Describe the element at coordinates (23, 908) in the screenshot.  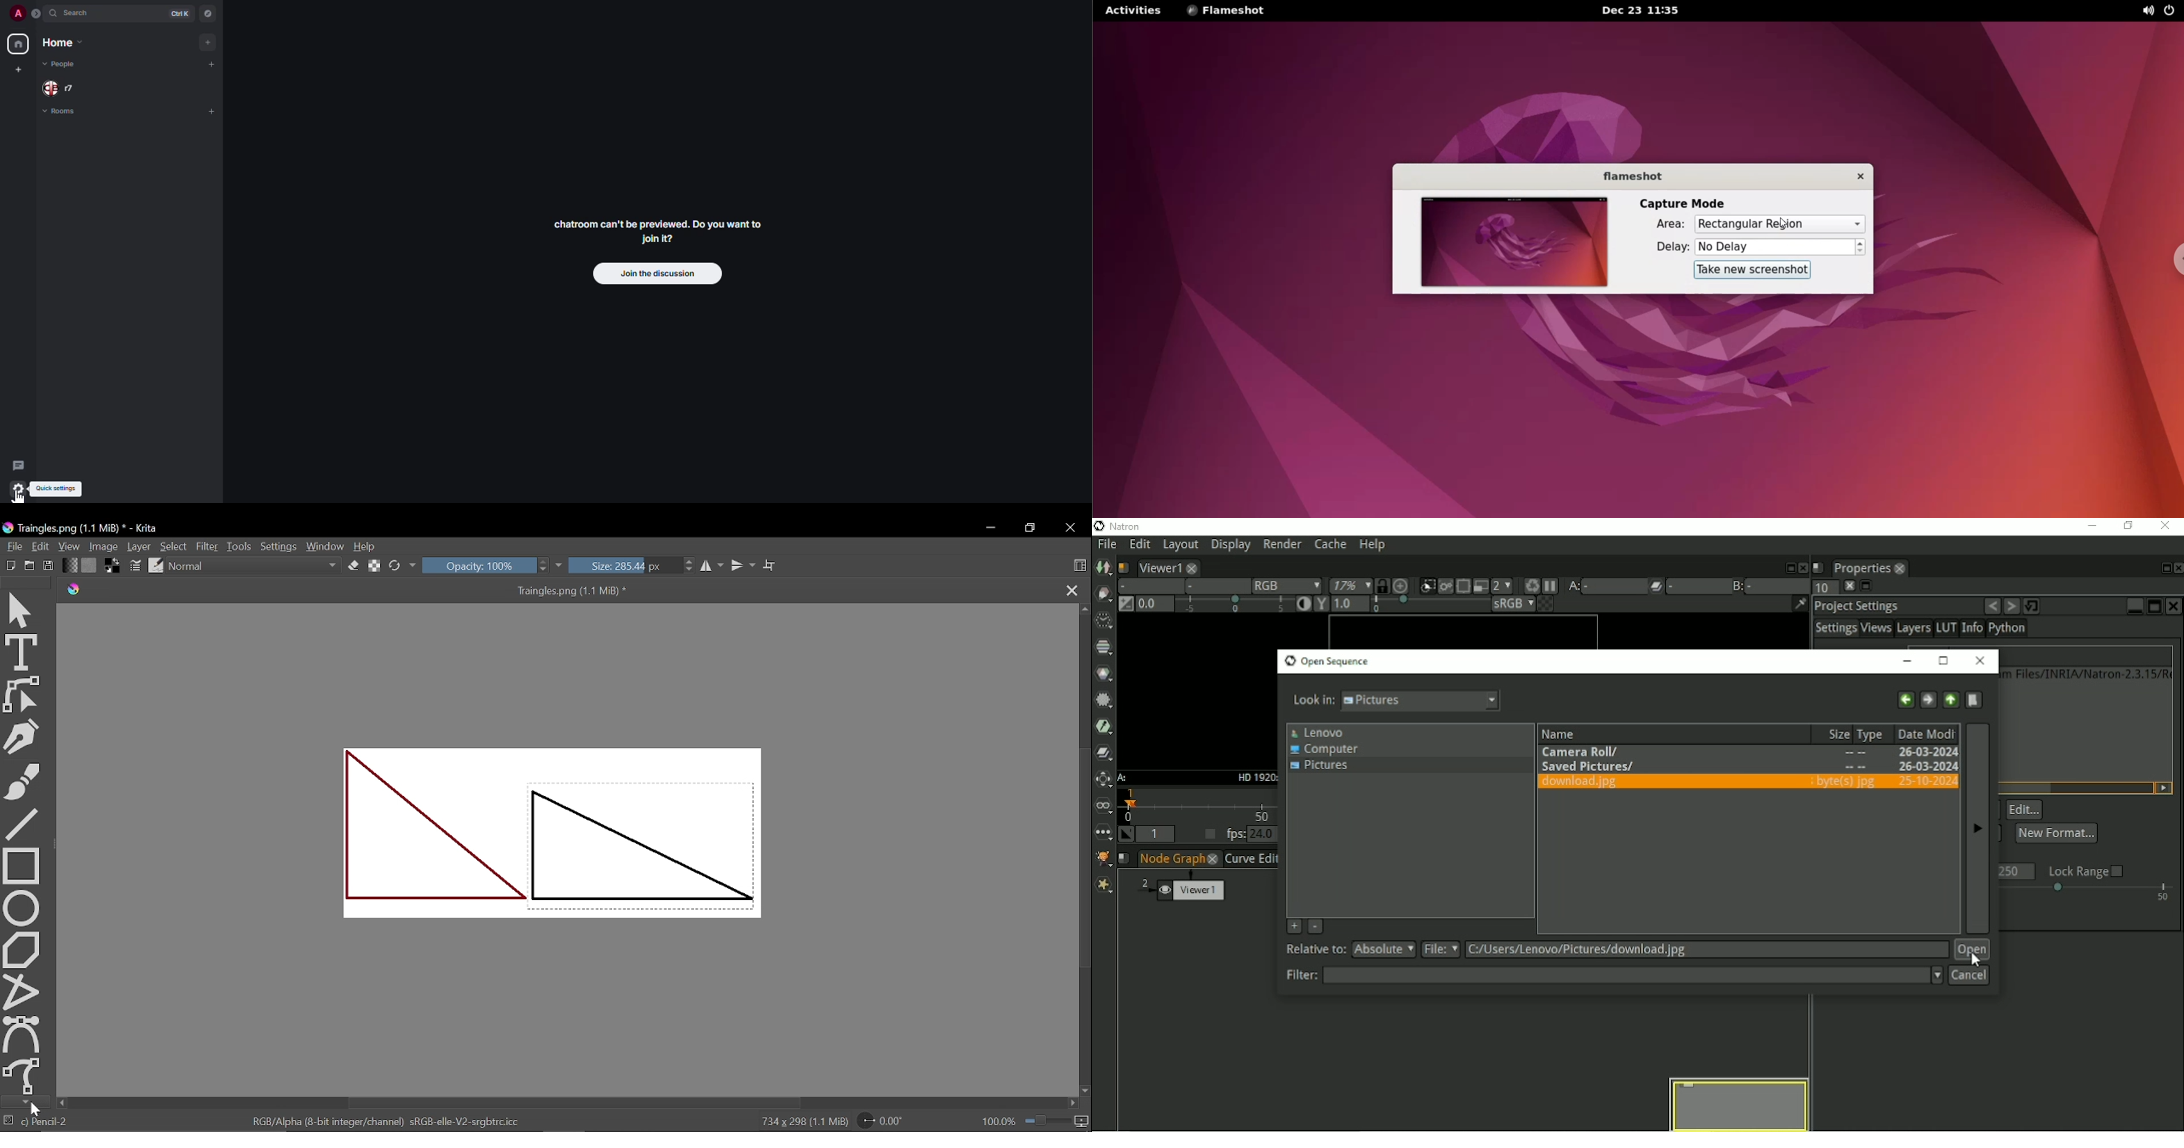
I see `Ellipse select tool` at that location.